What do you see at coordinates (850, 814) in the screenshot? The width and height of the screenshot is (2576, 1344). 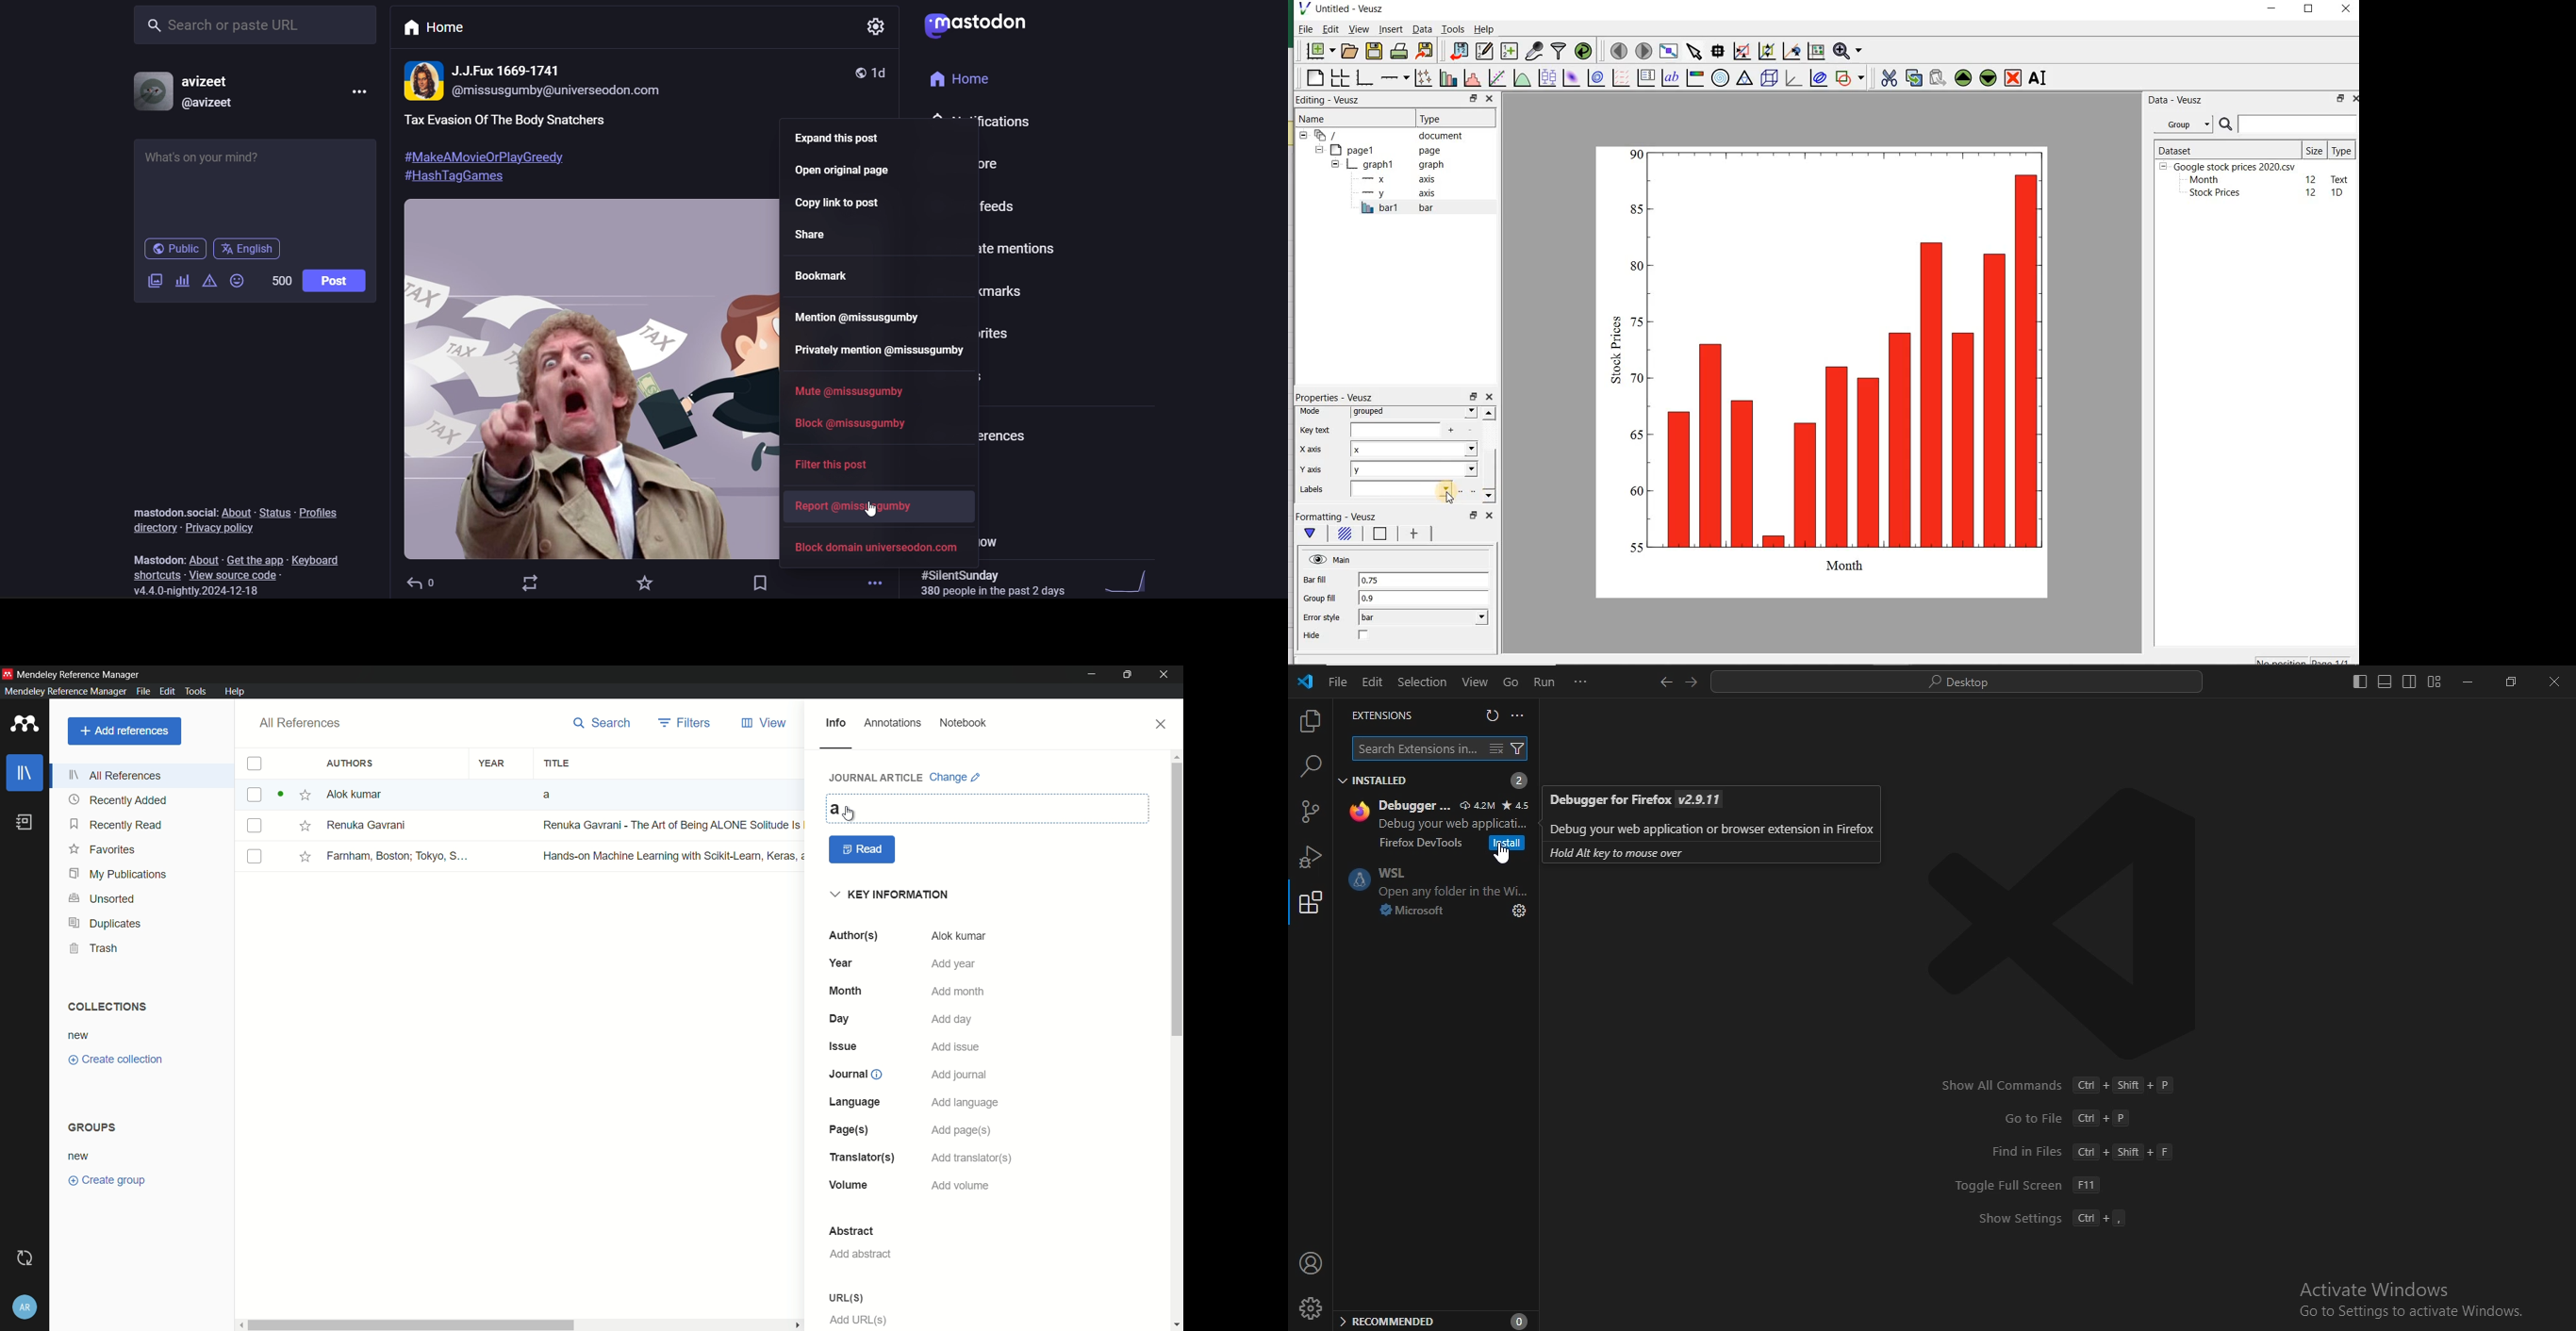 I see `cursor` at bounding box center [850, 814].